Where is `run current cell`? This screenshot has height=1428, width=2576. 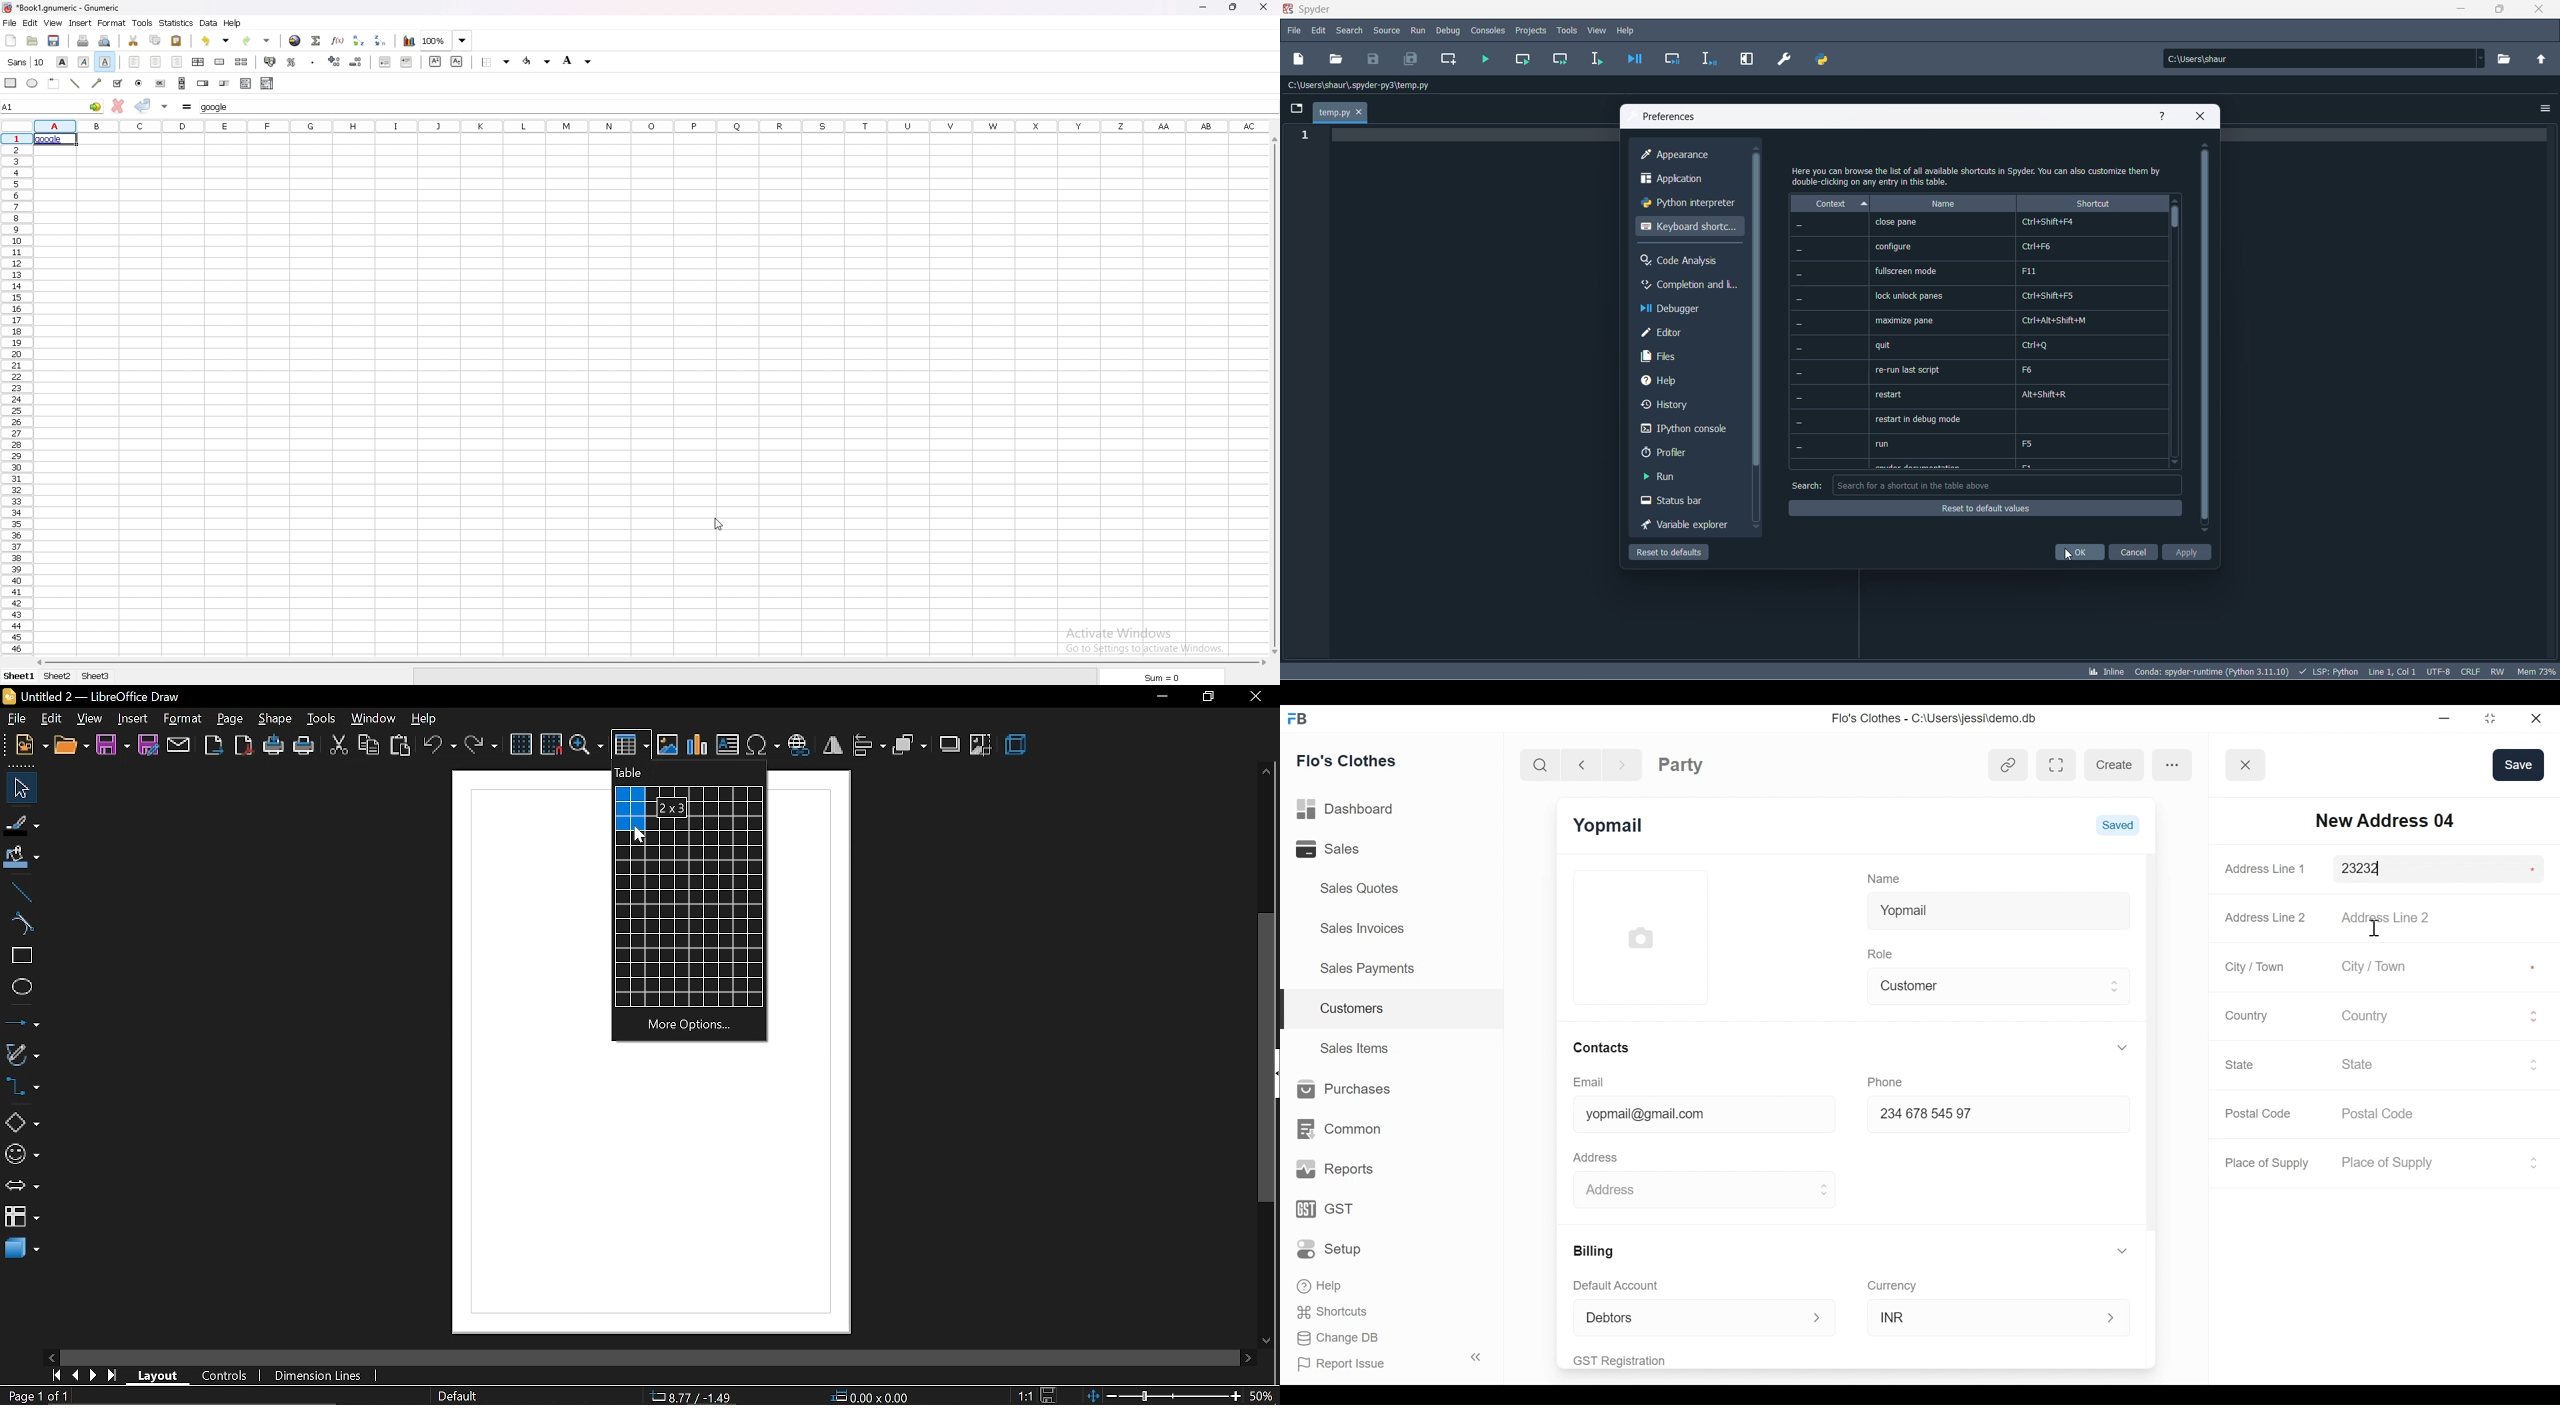 run current cell is located at coordinates (1523, 57).